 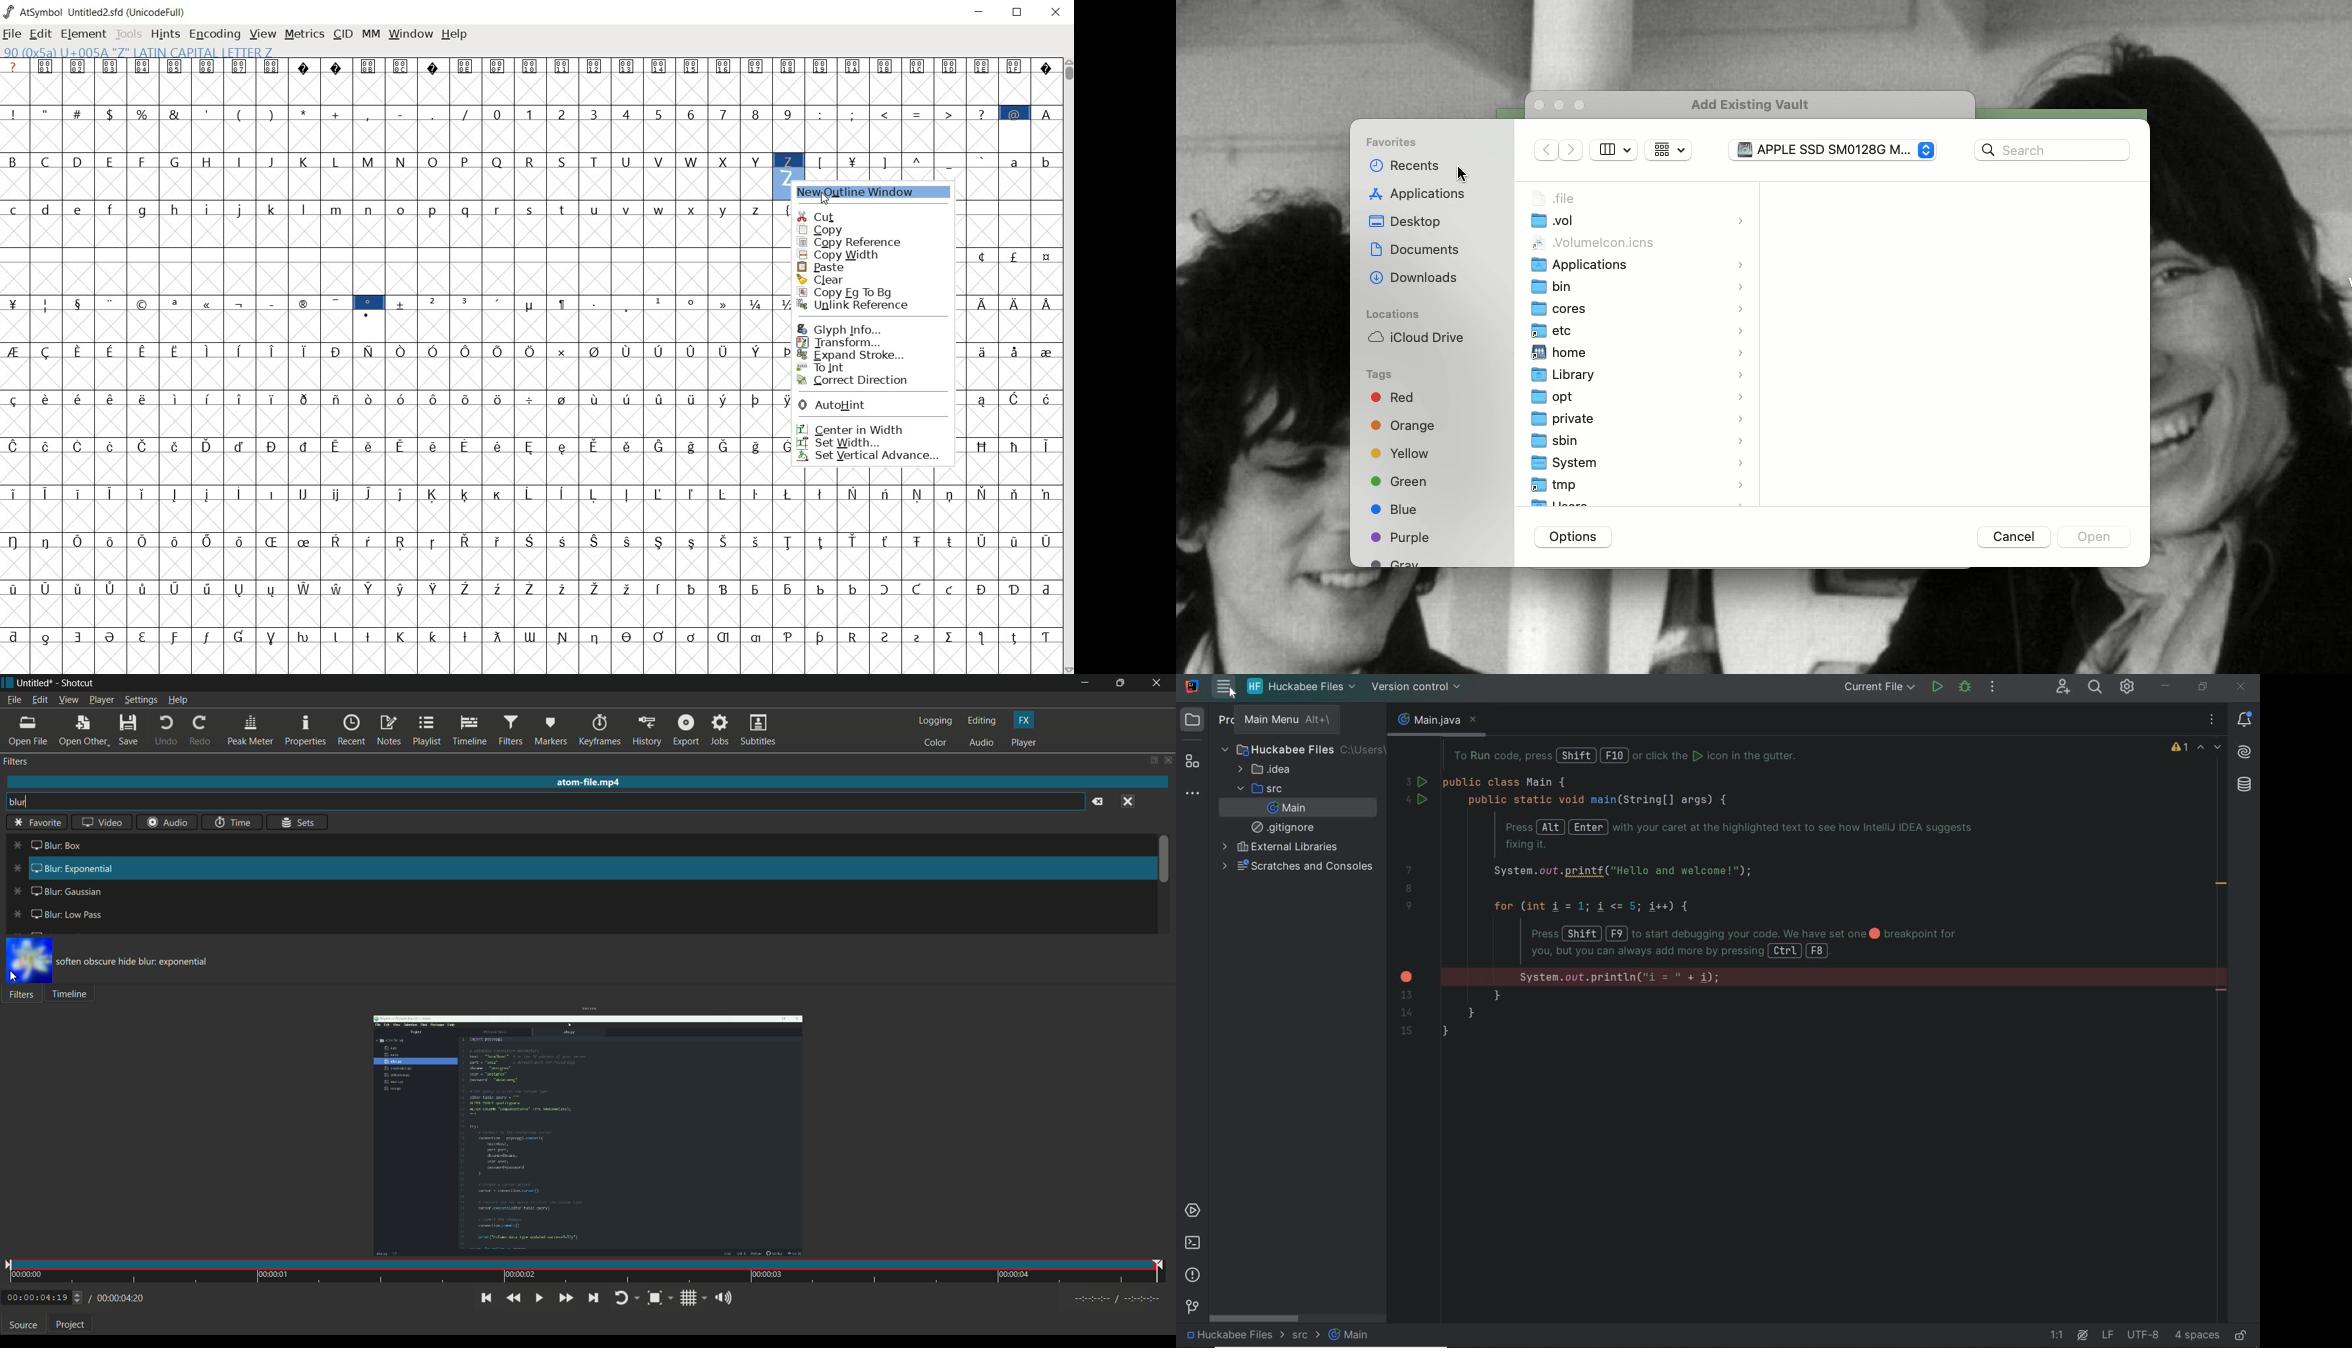 What do you see at coordinates (28, 731) in the screenshot?
I see `open file` at bounding box center [28, 731].